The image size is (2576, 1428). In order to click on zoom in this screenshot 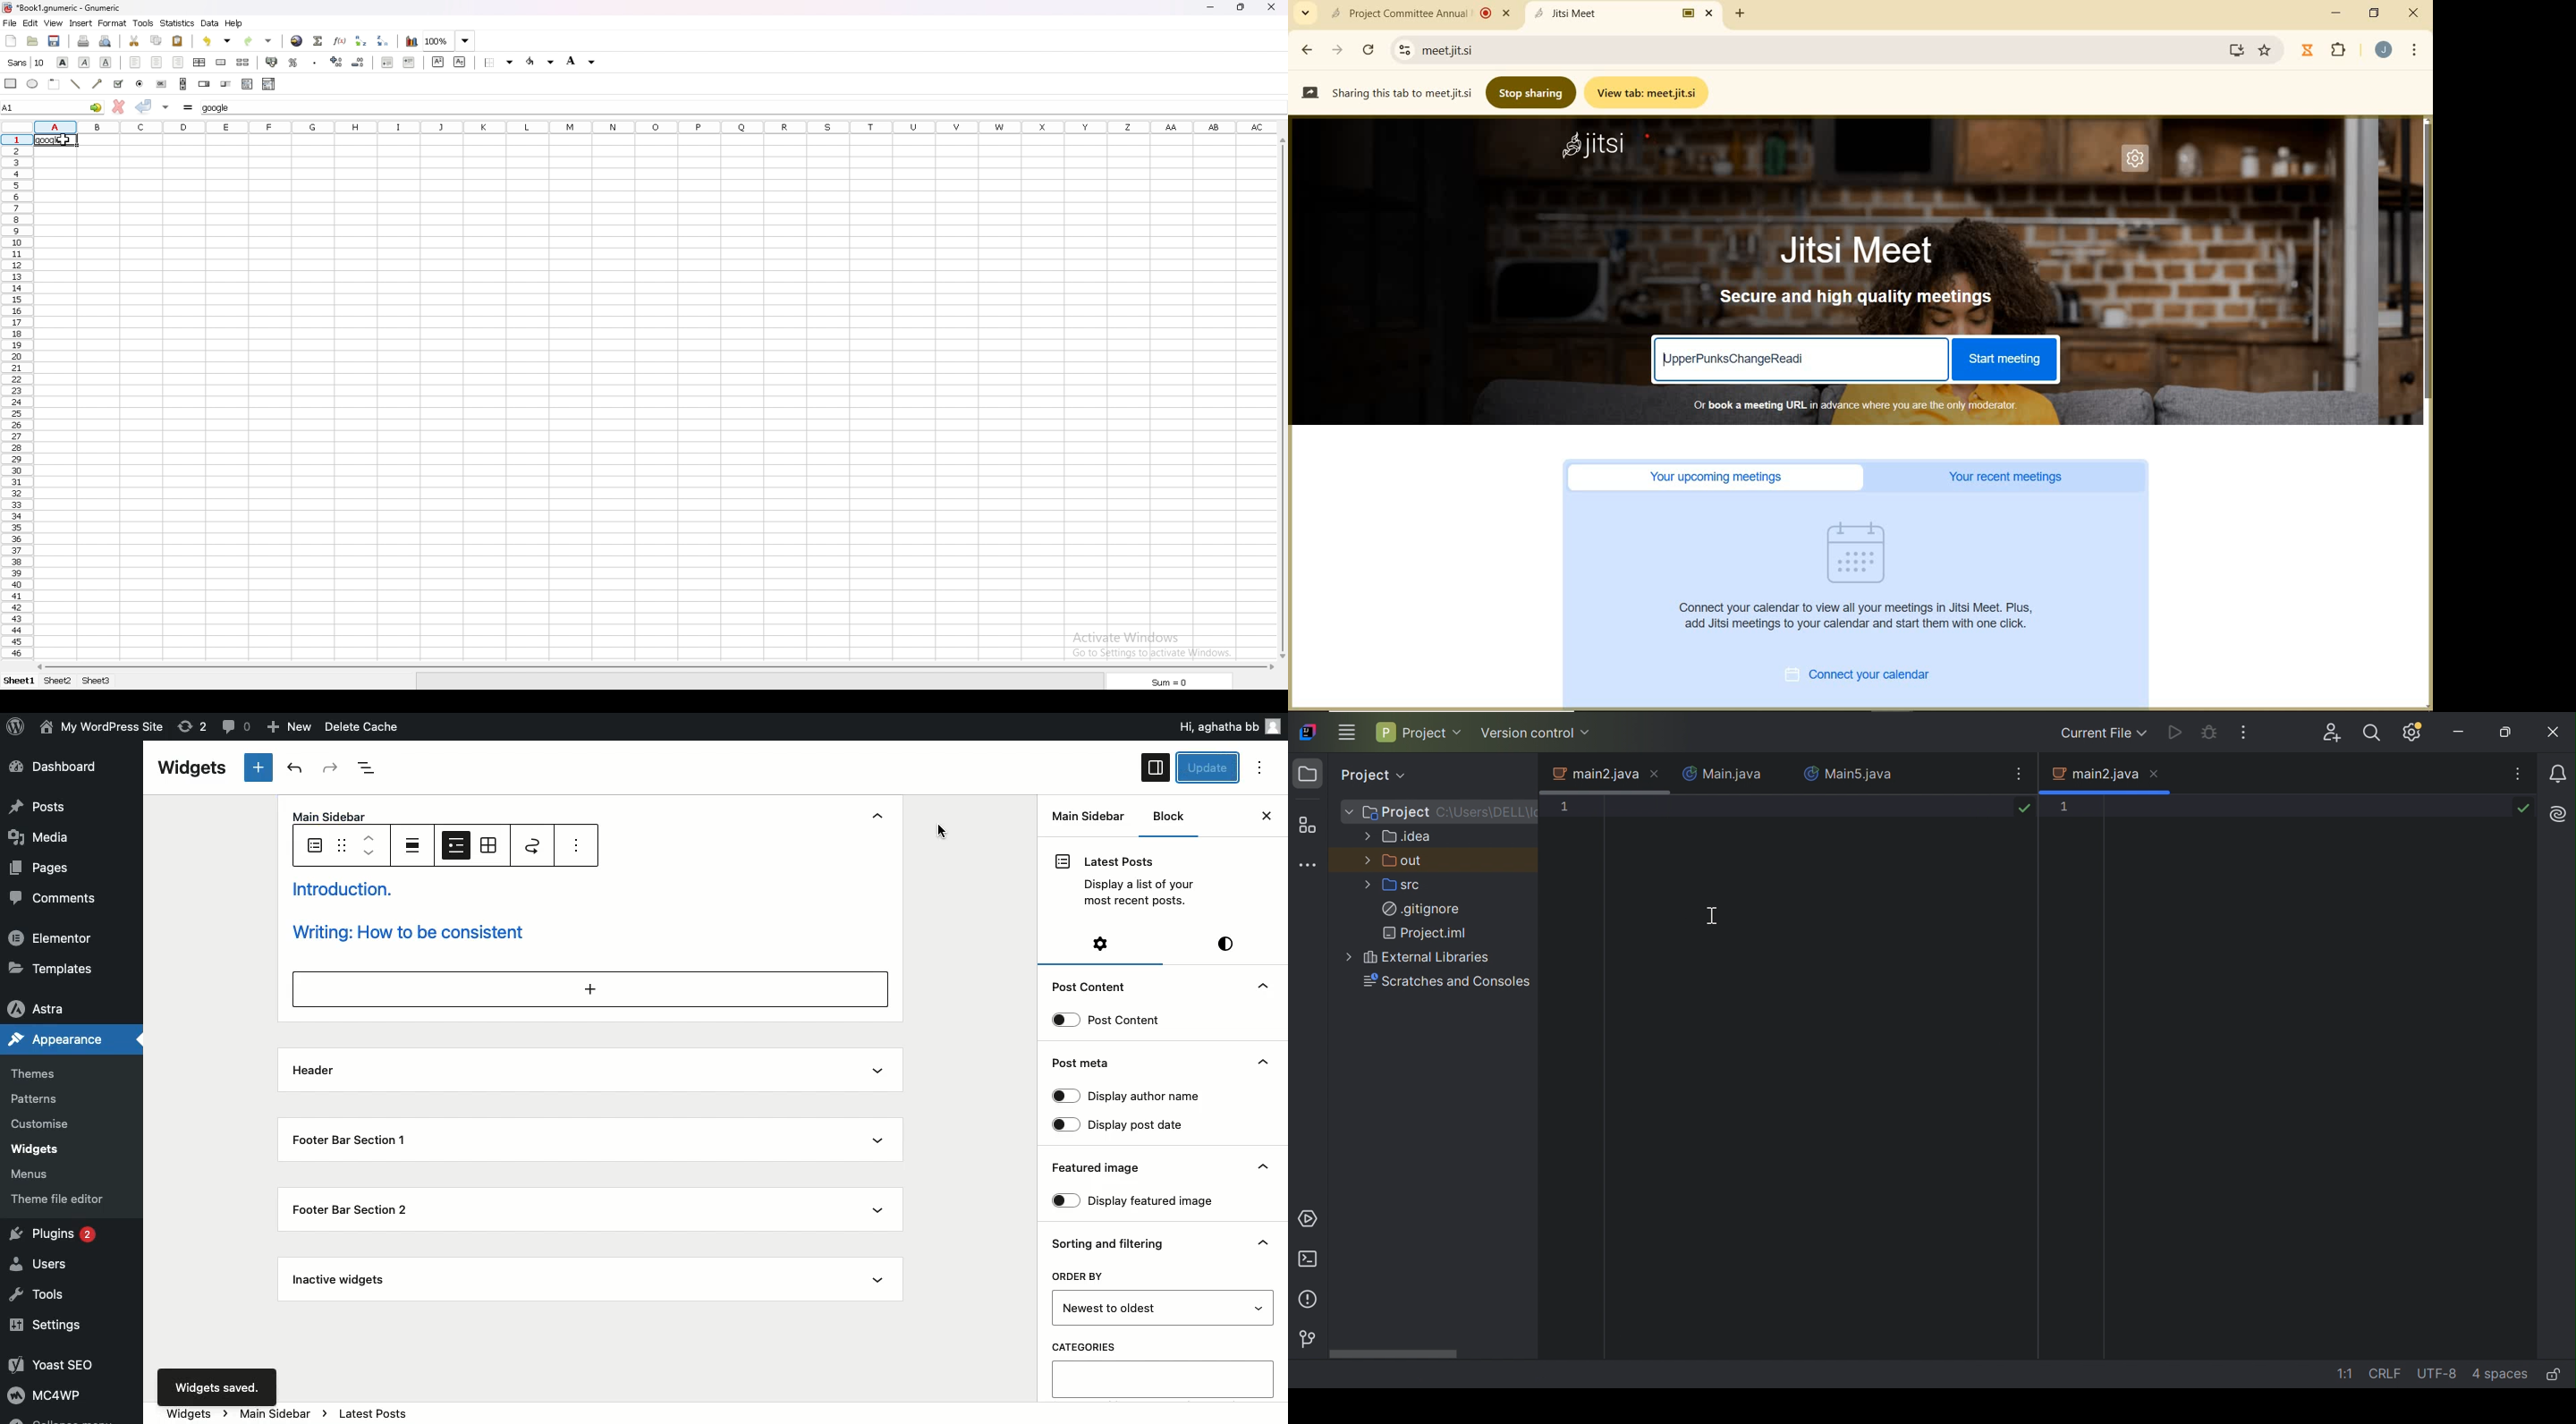, I will do `click(449, 40)`.